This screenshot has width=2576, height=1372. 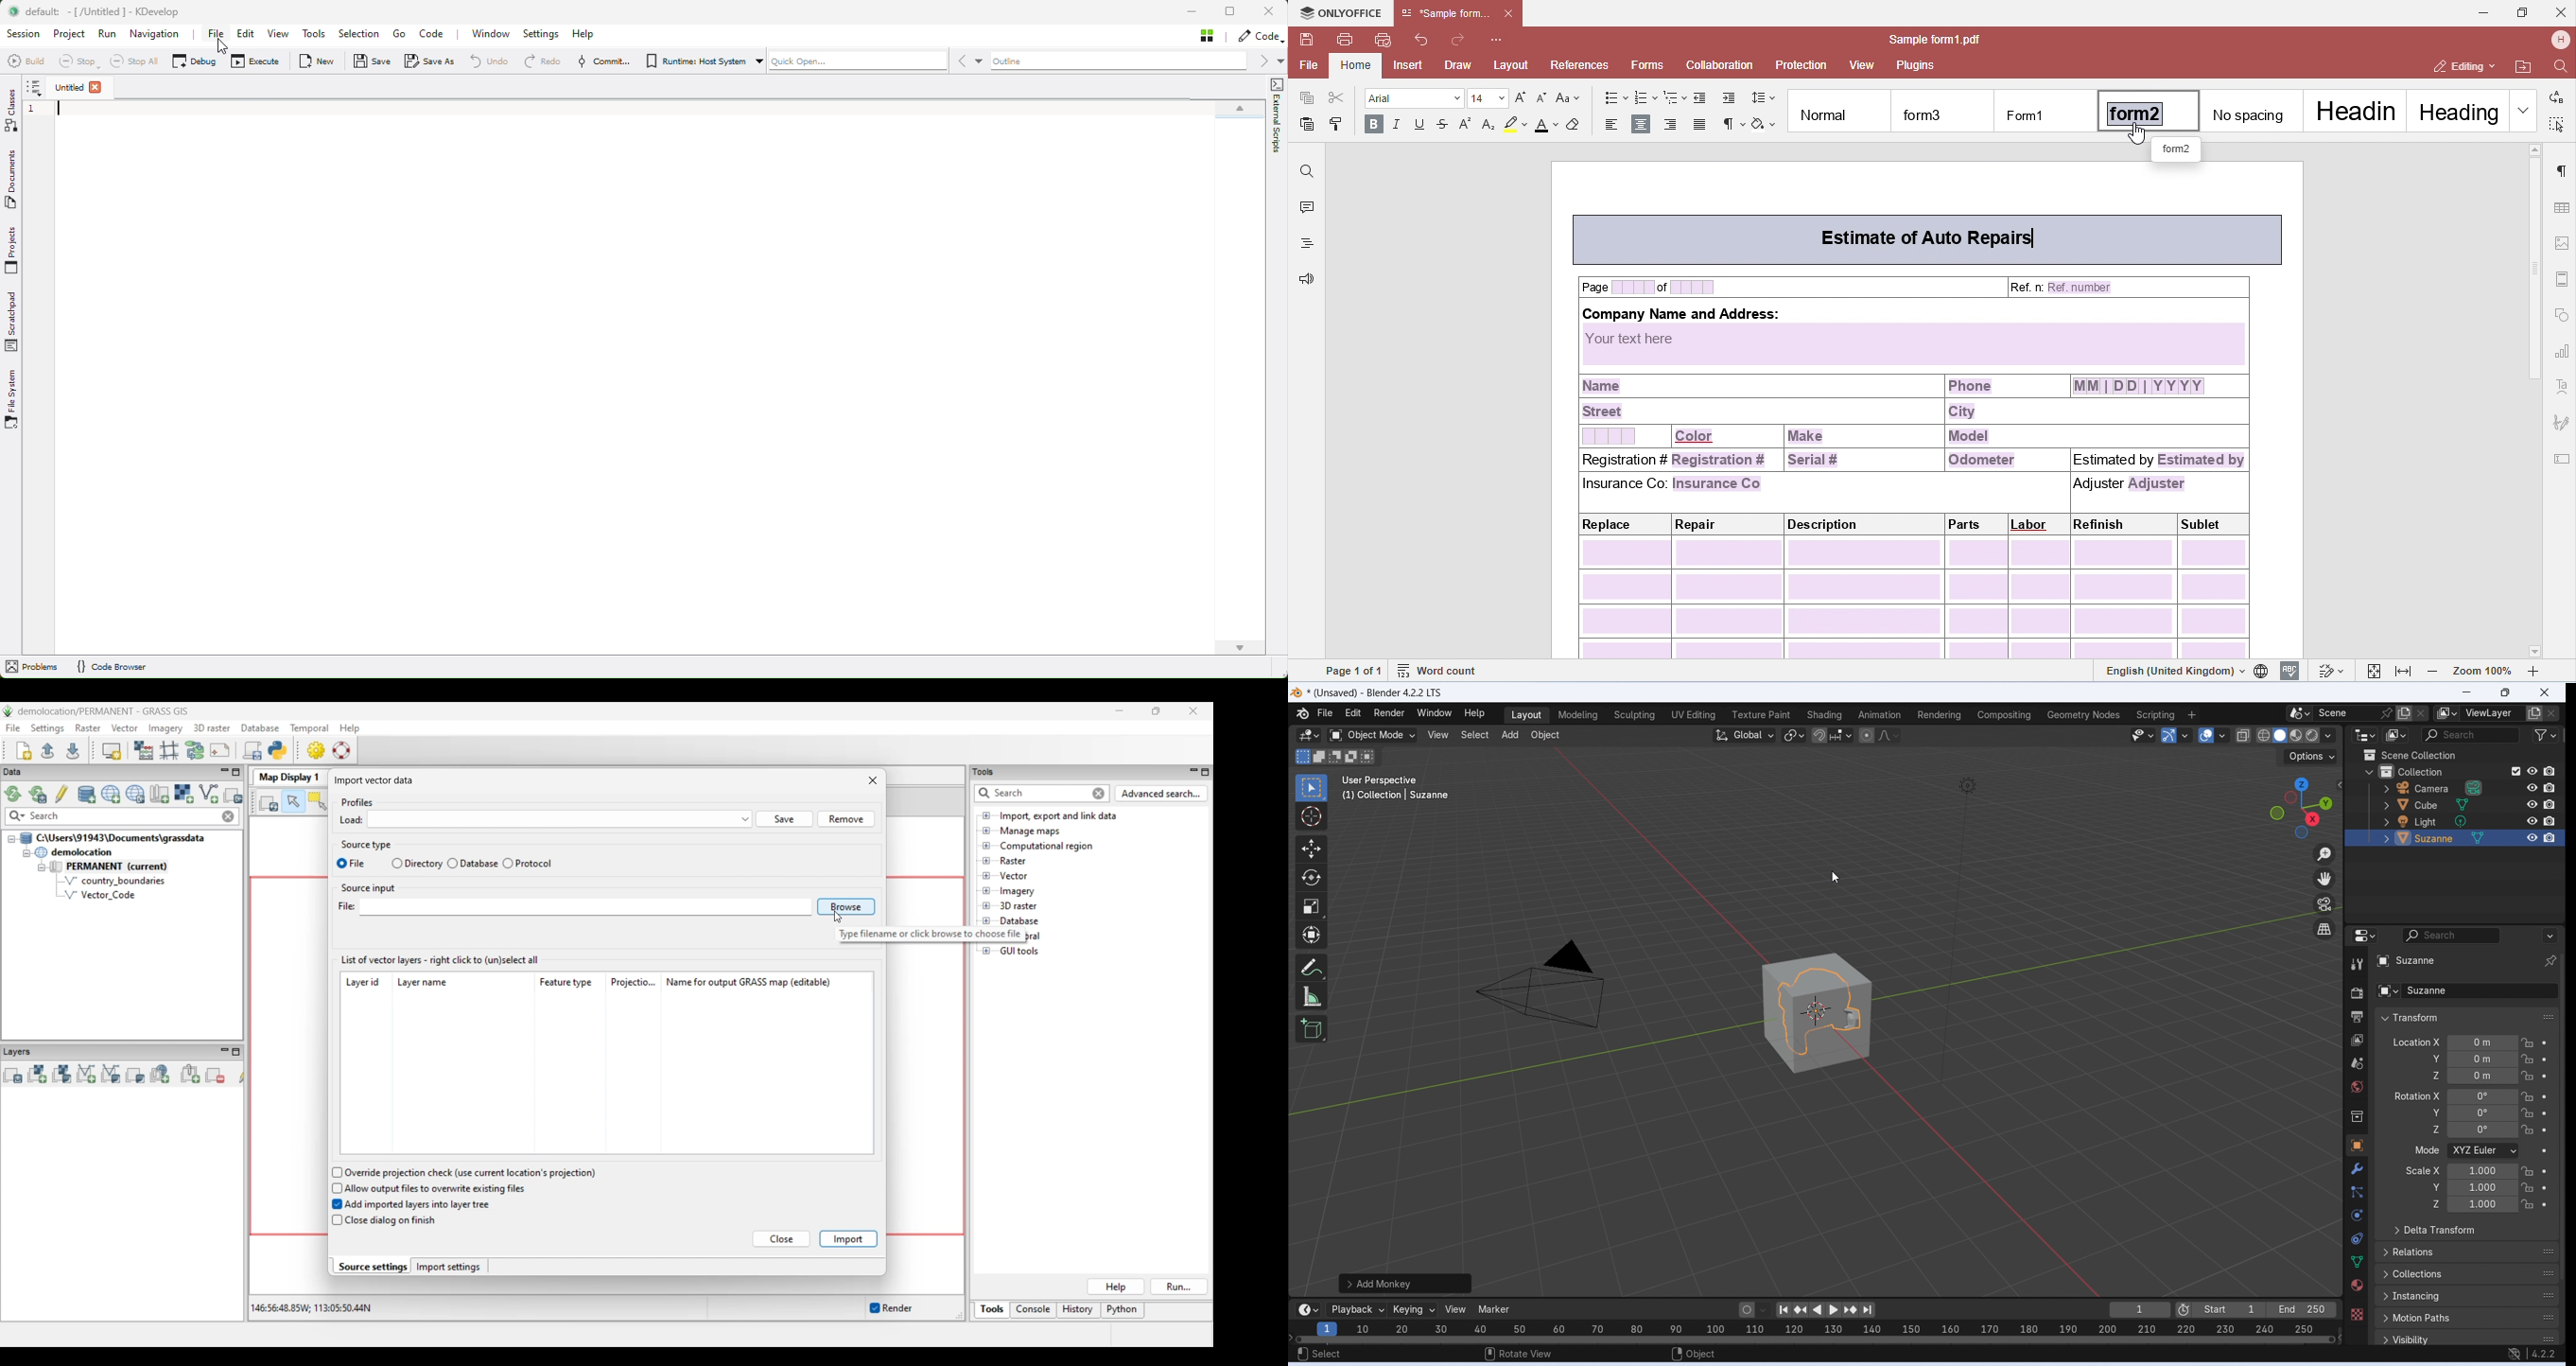 What do you see at coordinates (1397, 795) in the screenshot?
I see `(1) Collection | suzanne` at bounding box center [1397, 795].